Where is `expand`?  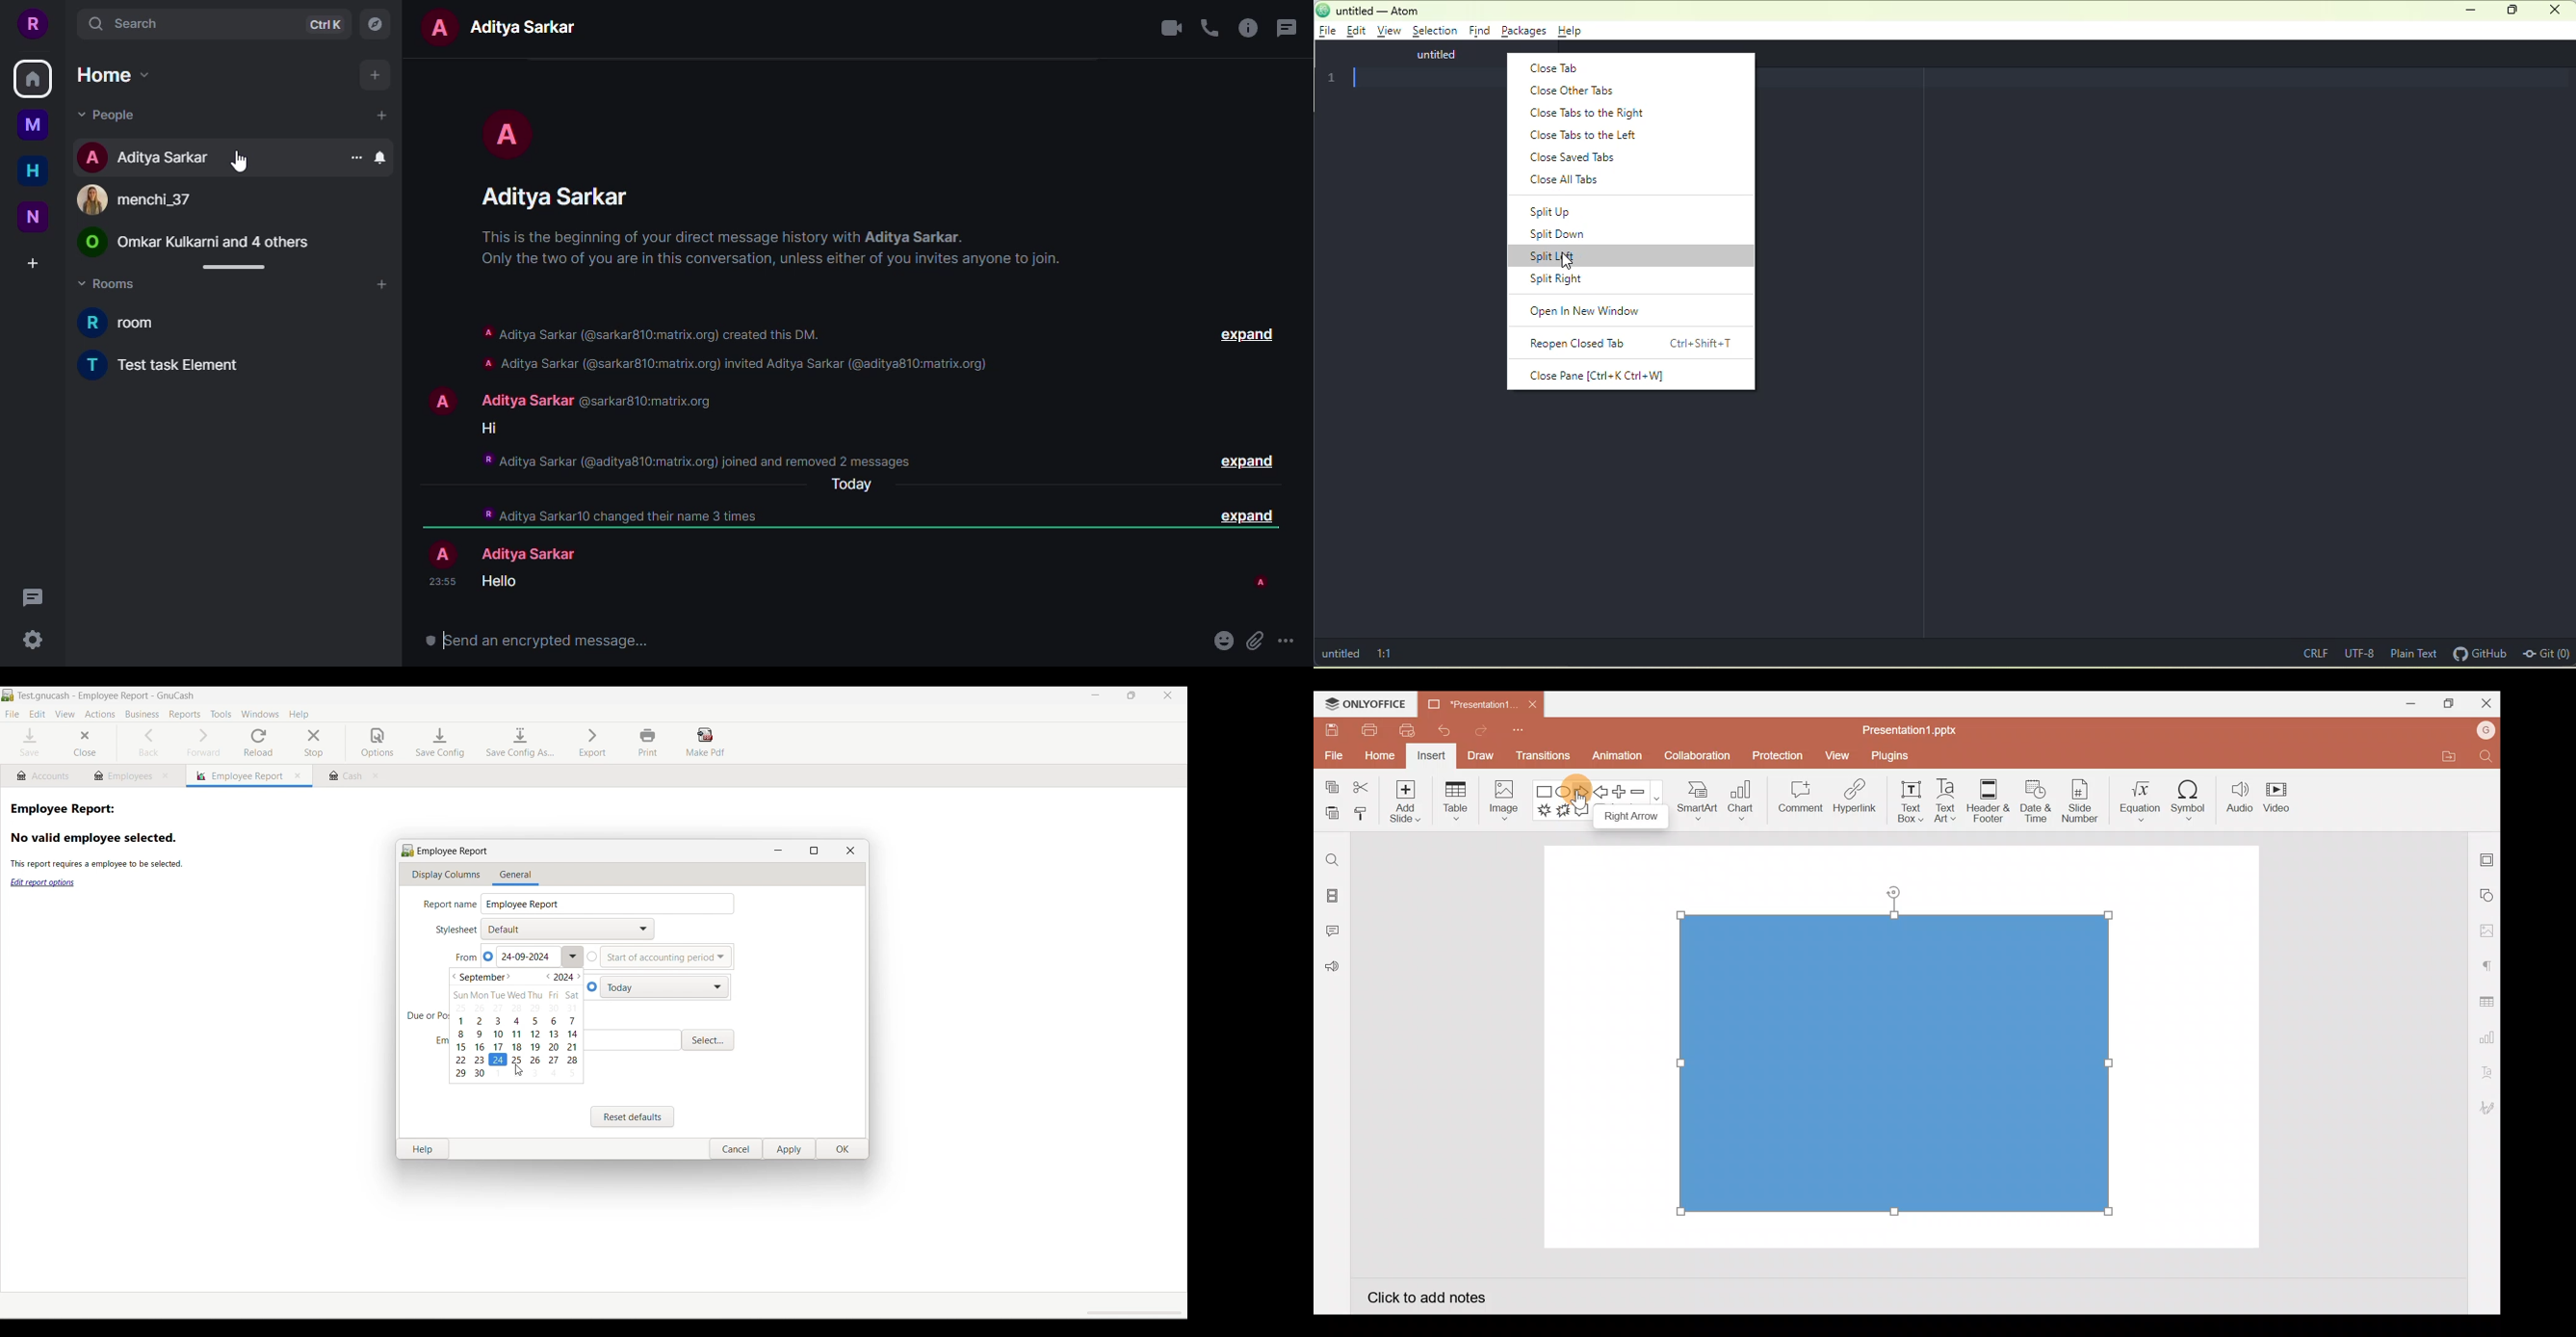 expand is located at coordinates (1245, 462).